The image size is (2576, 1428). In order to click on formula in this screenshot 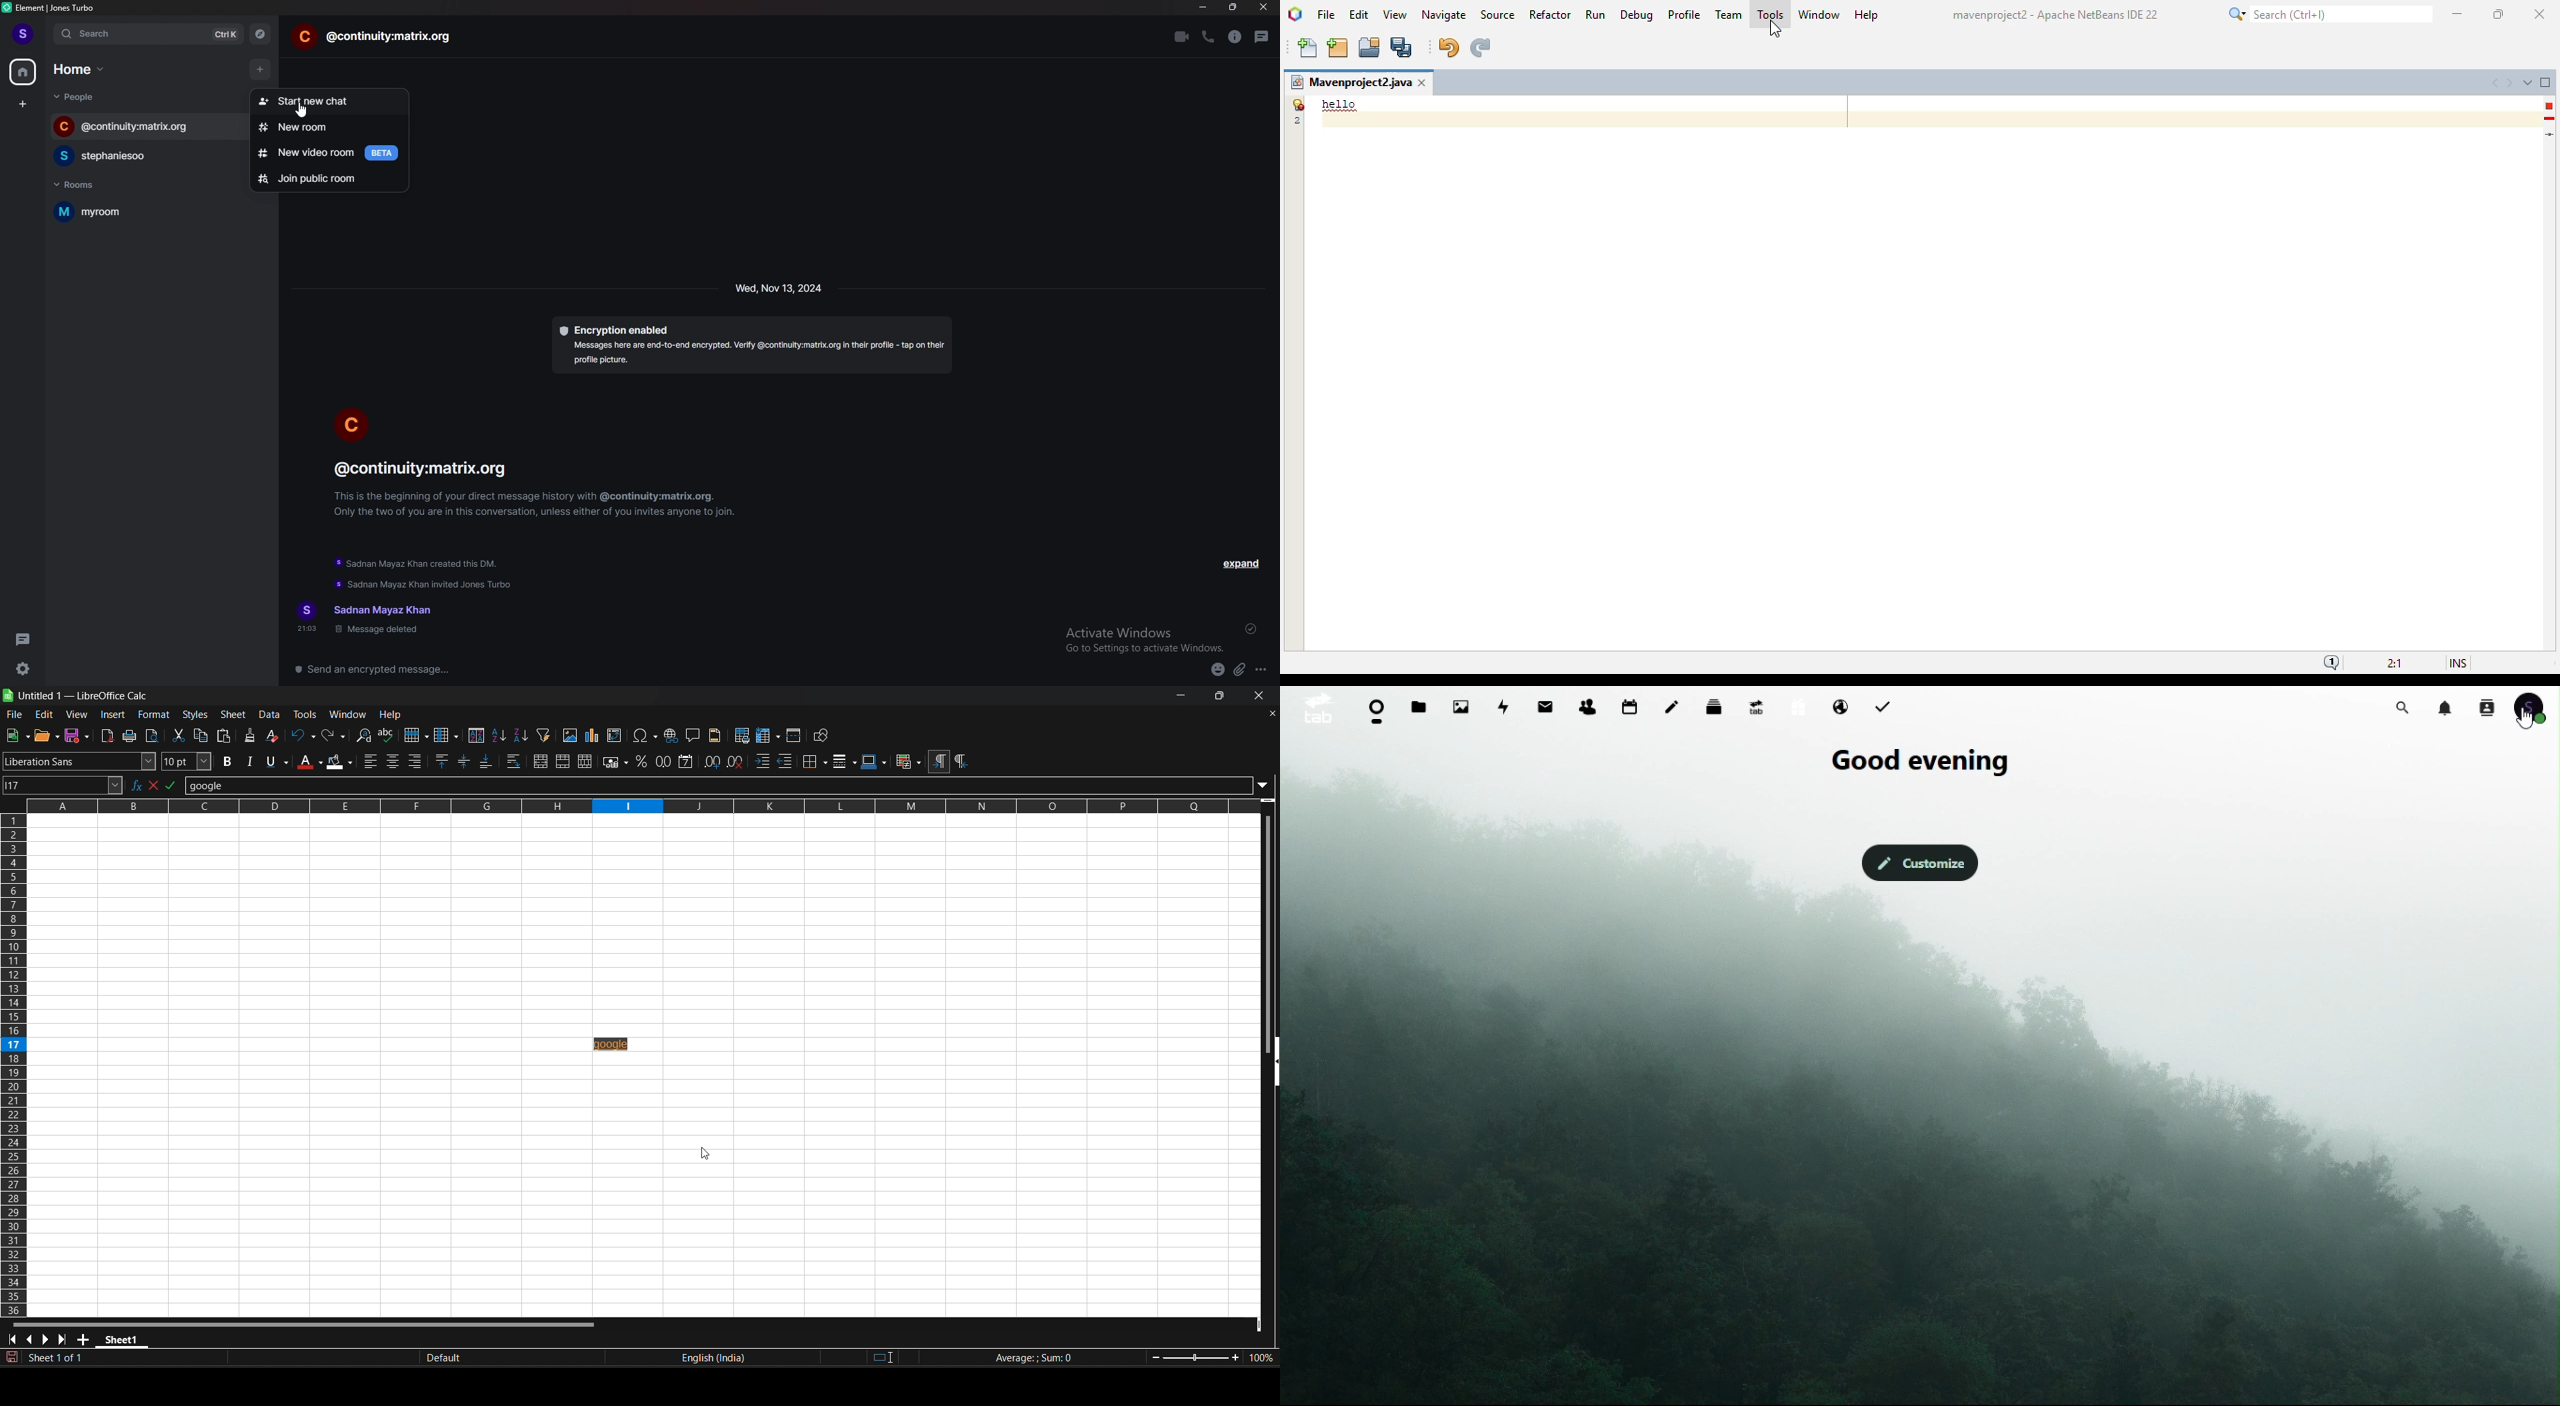, I will do `click(178, 785)`.